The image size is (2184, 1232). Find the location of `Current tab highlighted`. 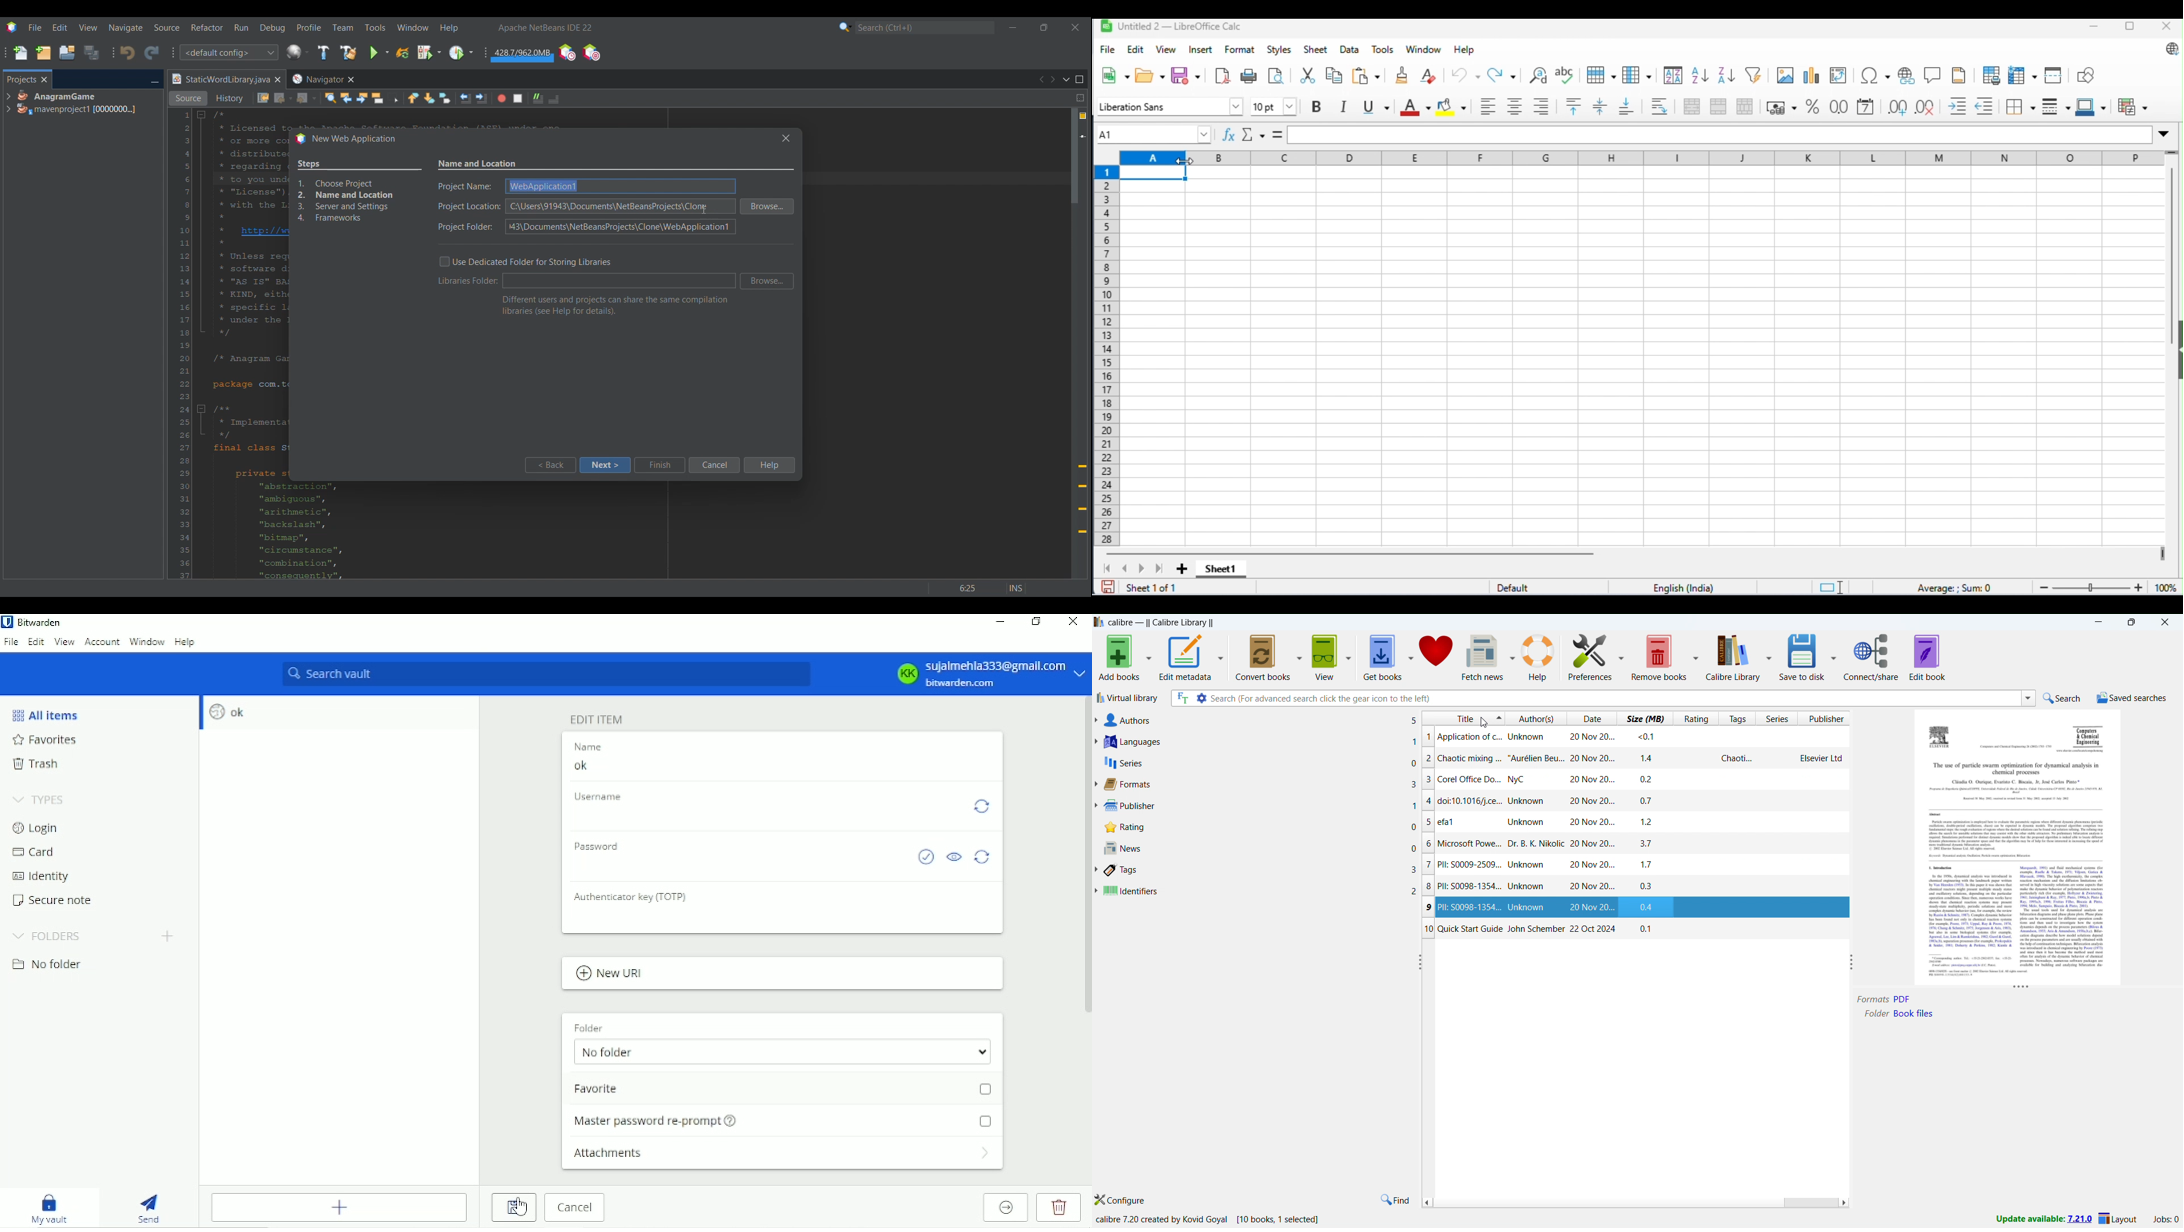

Current tab highlighted is located at coordinates (220, 80).